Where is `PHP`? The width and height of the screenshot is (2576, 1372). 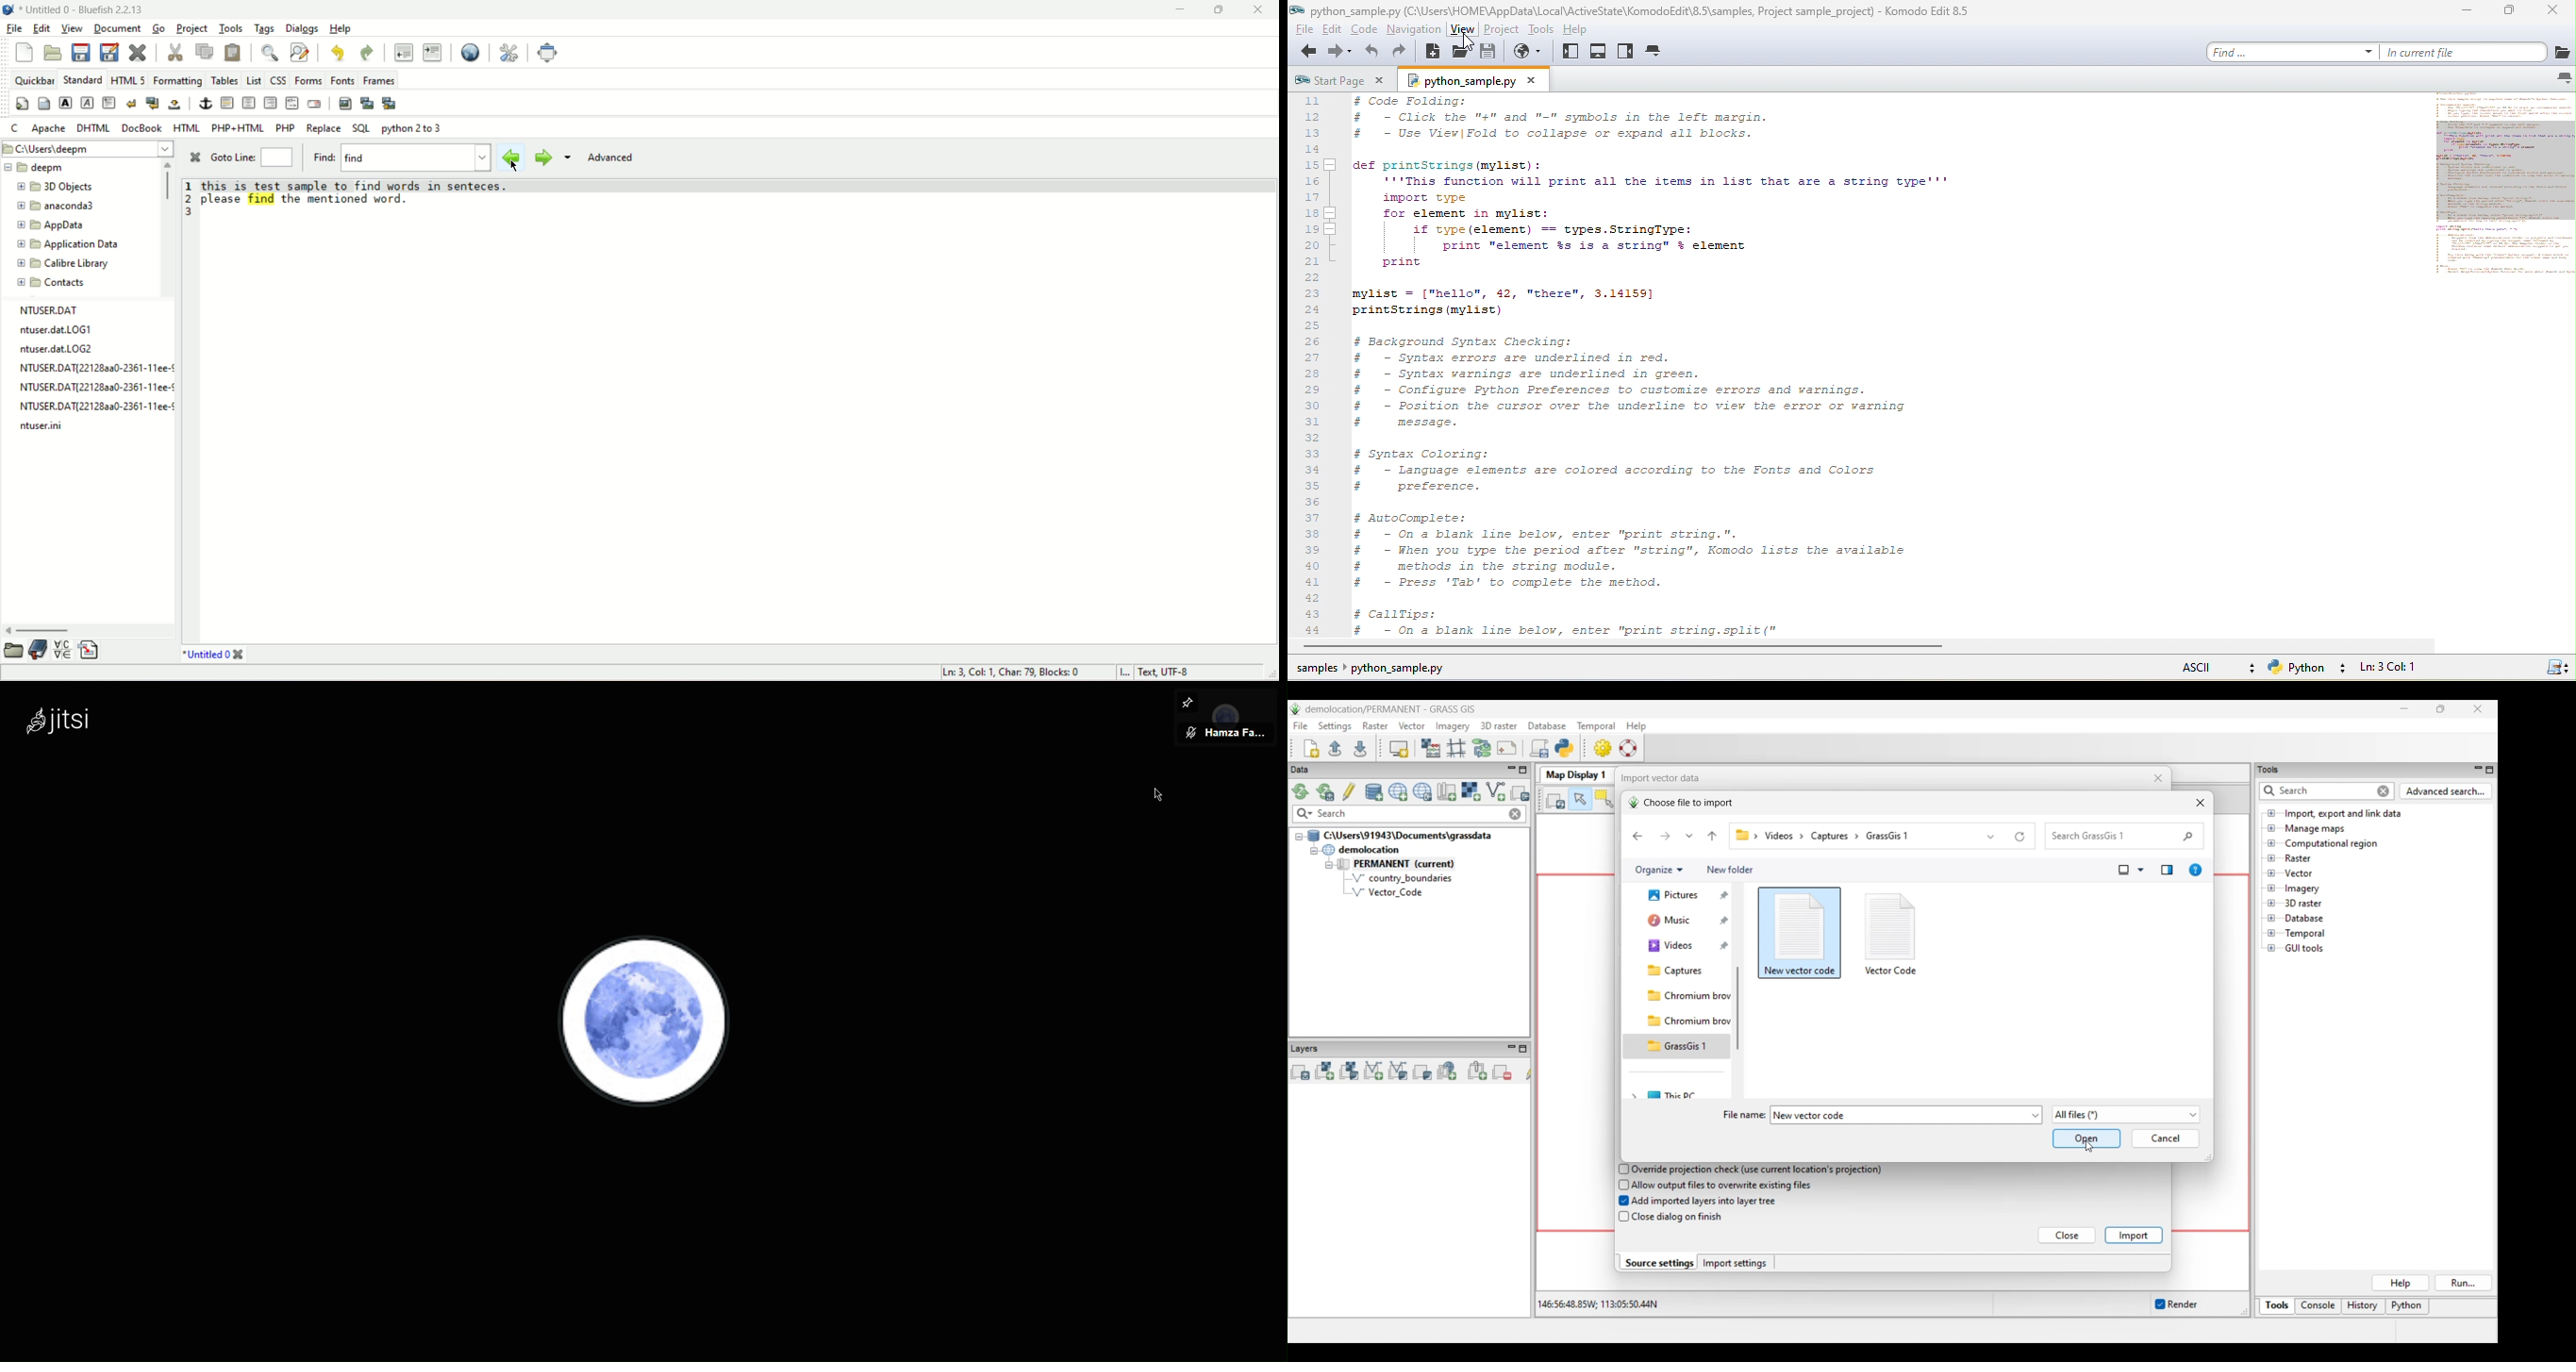 PHP is located at coordinates (285, 127).